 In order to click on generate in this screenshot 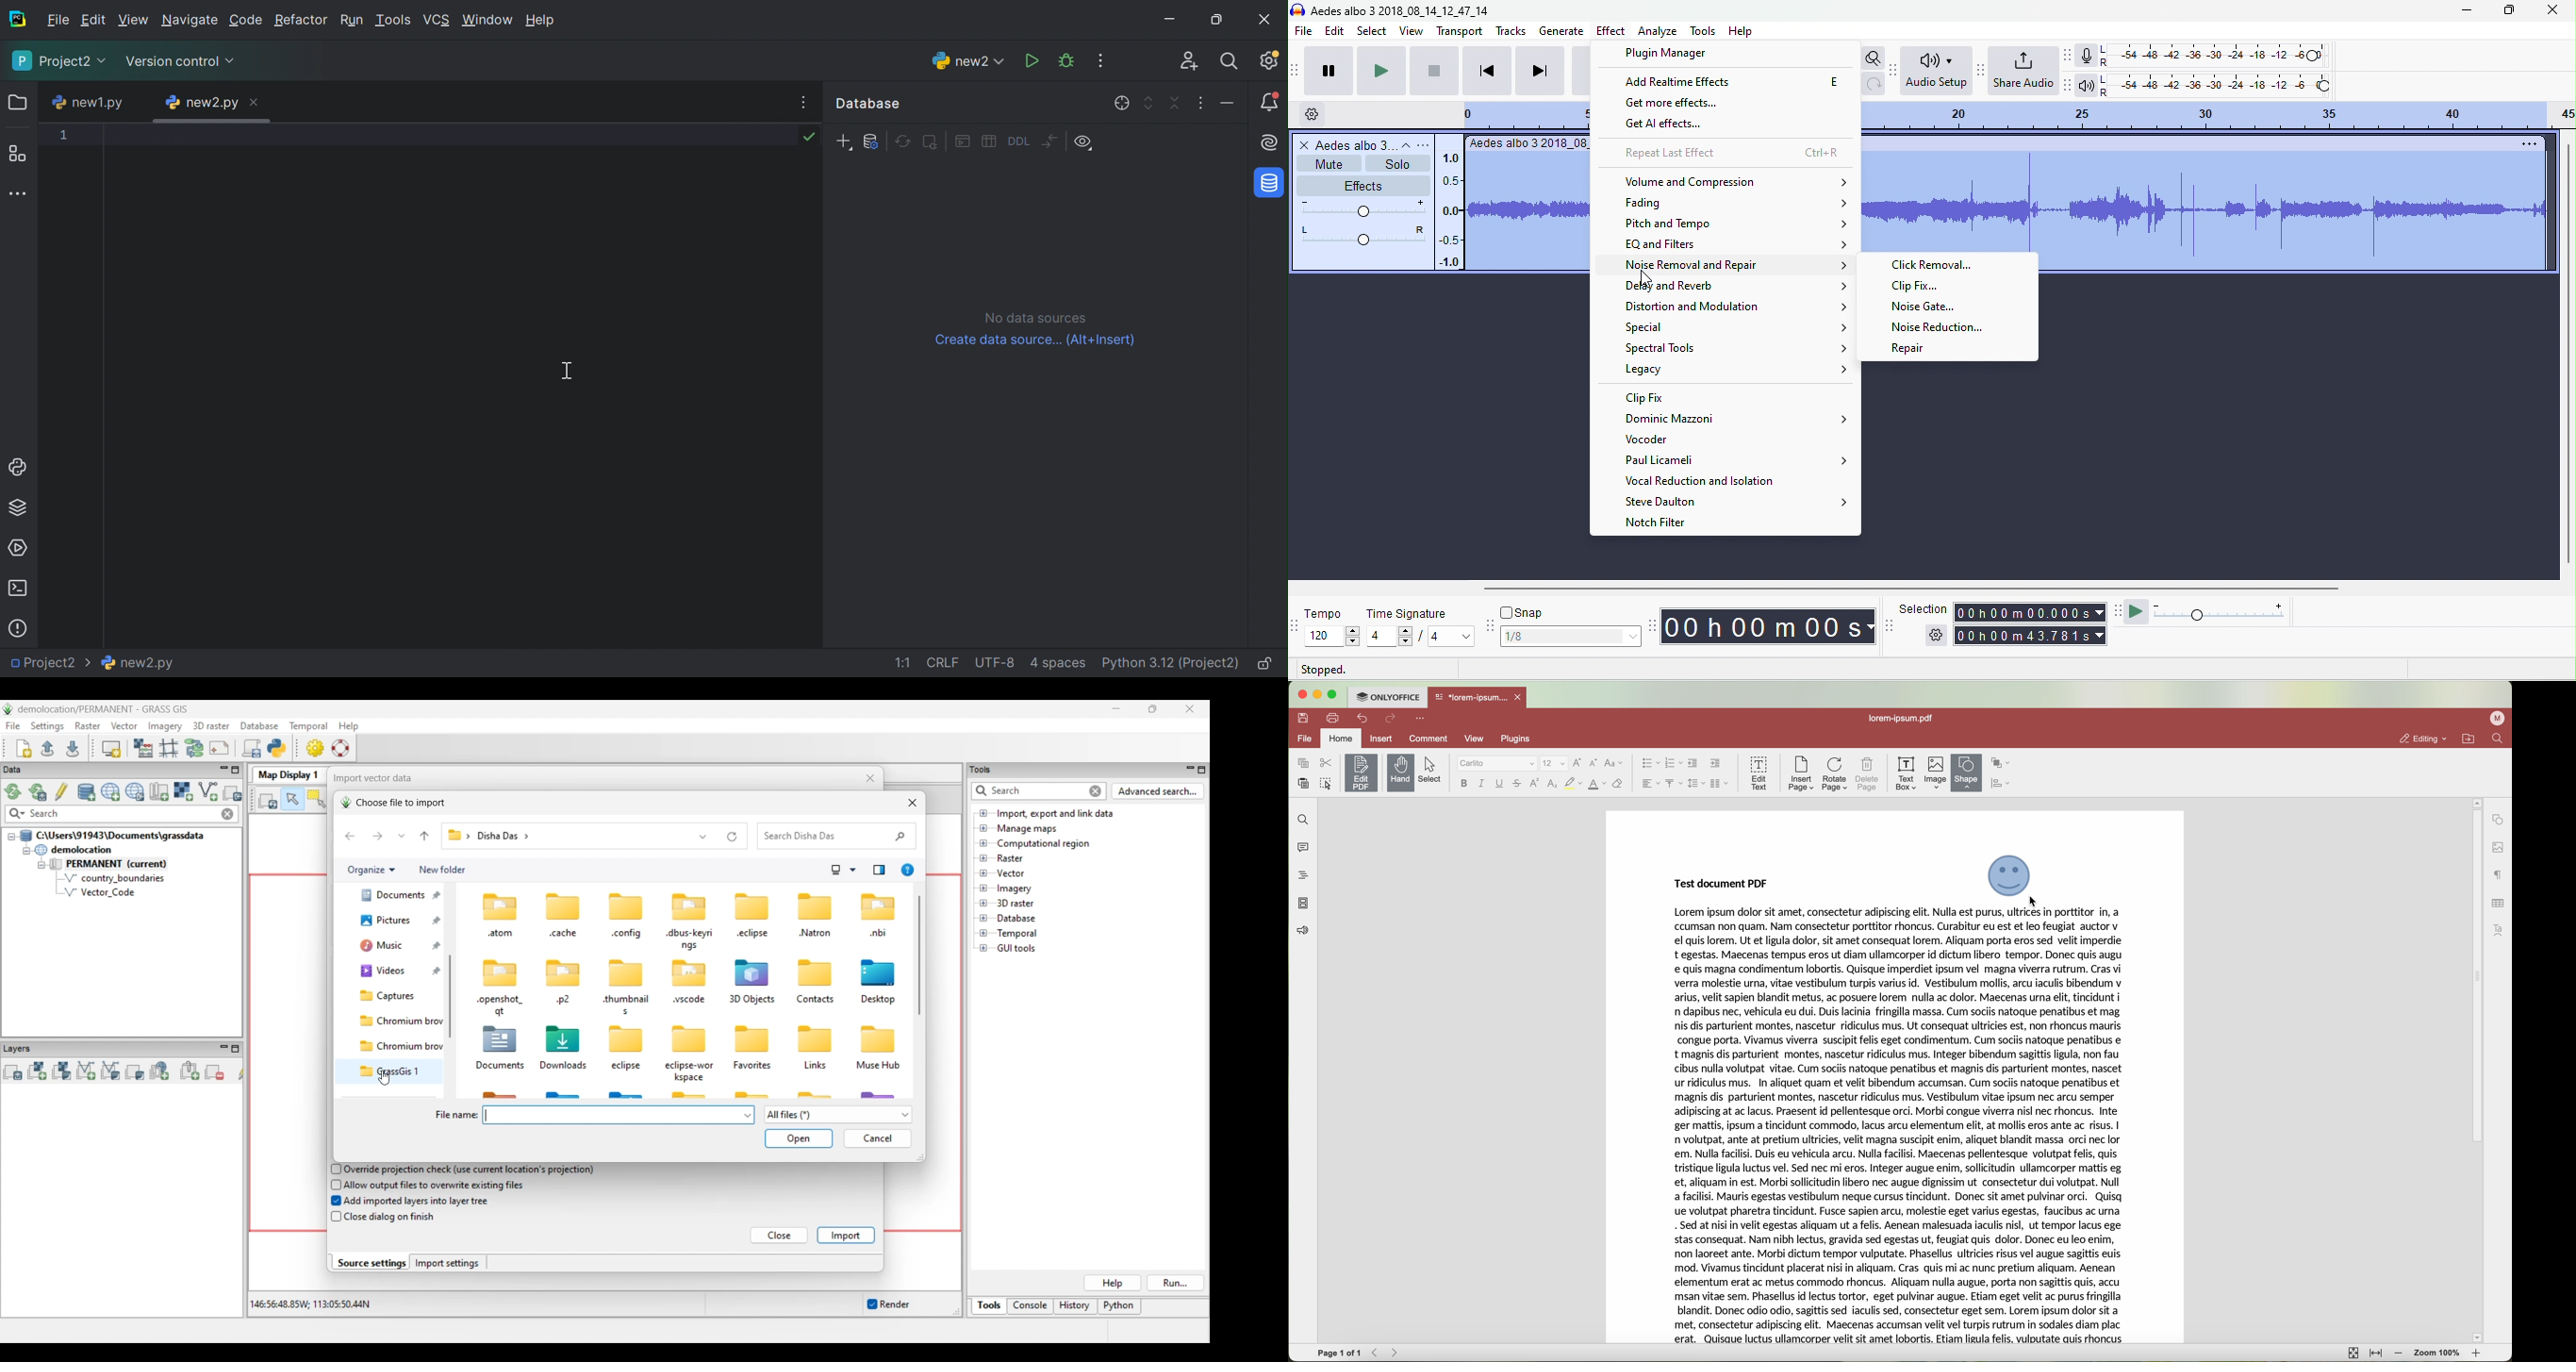, I will do `click(1560, 31)`.